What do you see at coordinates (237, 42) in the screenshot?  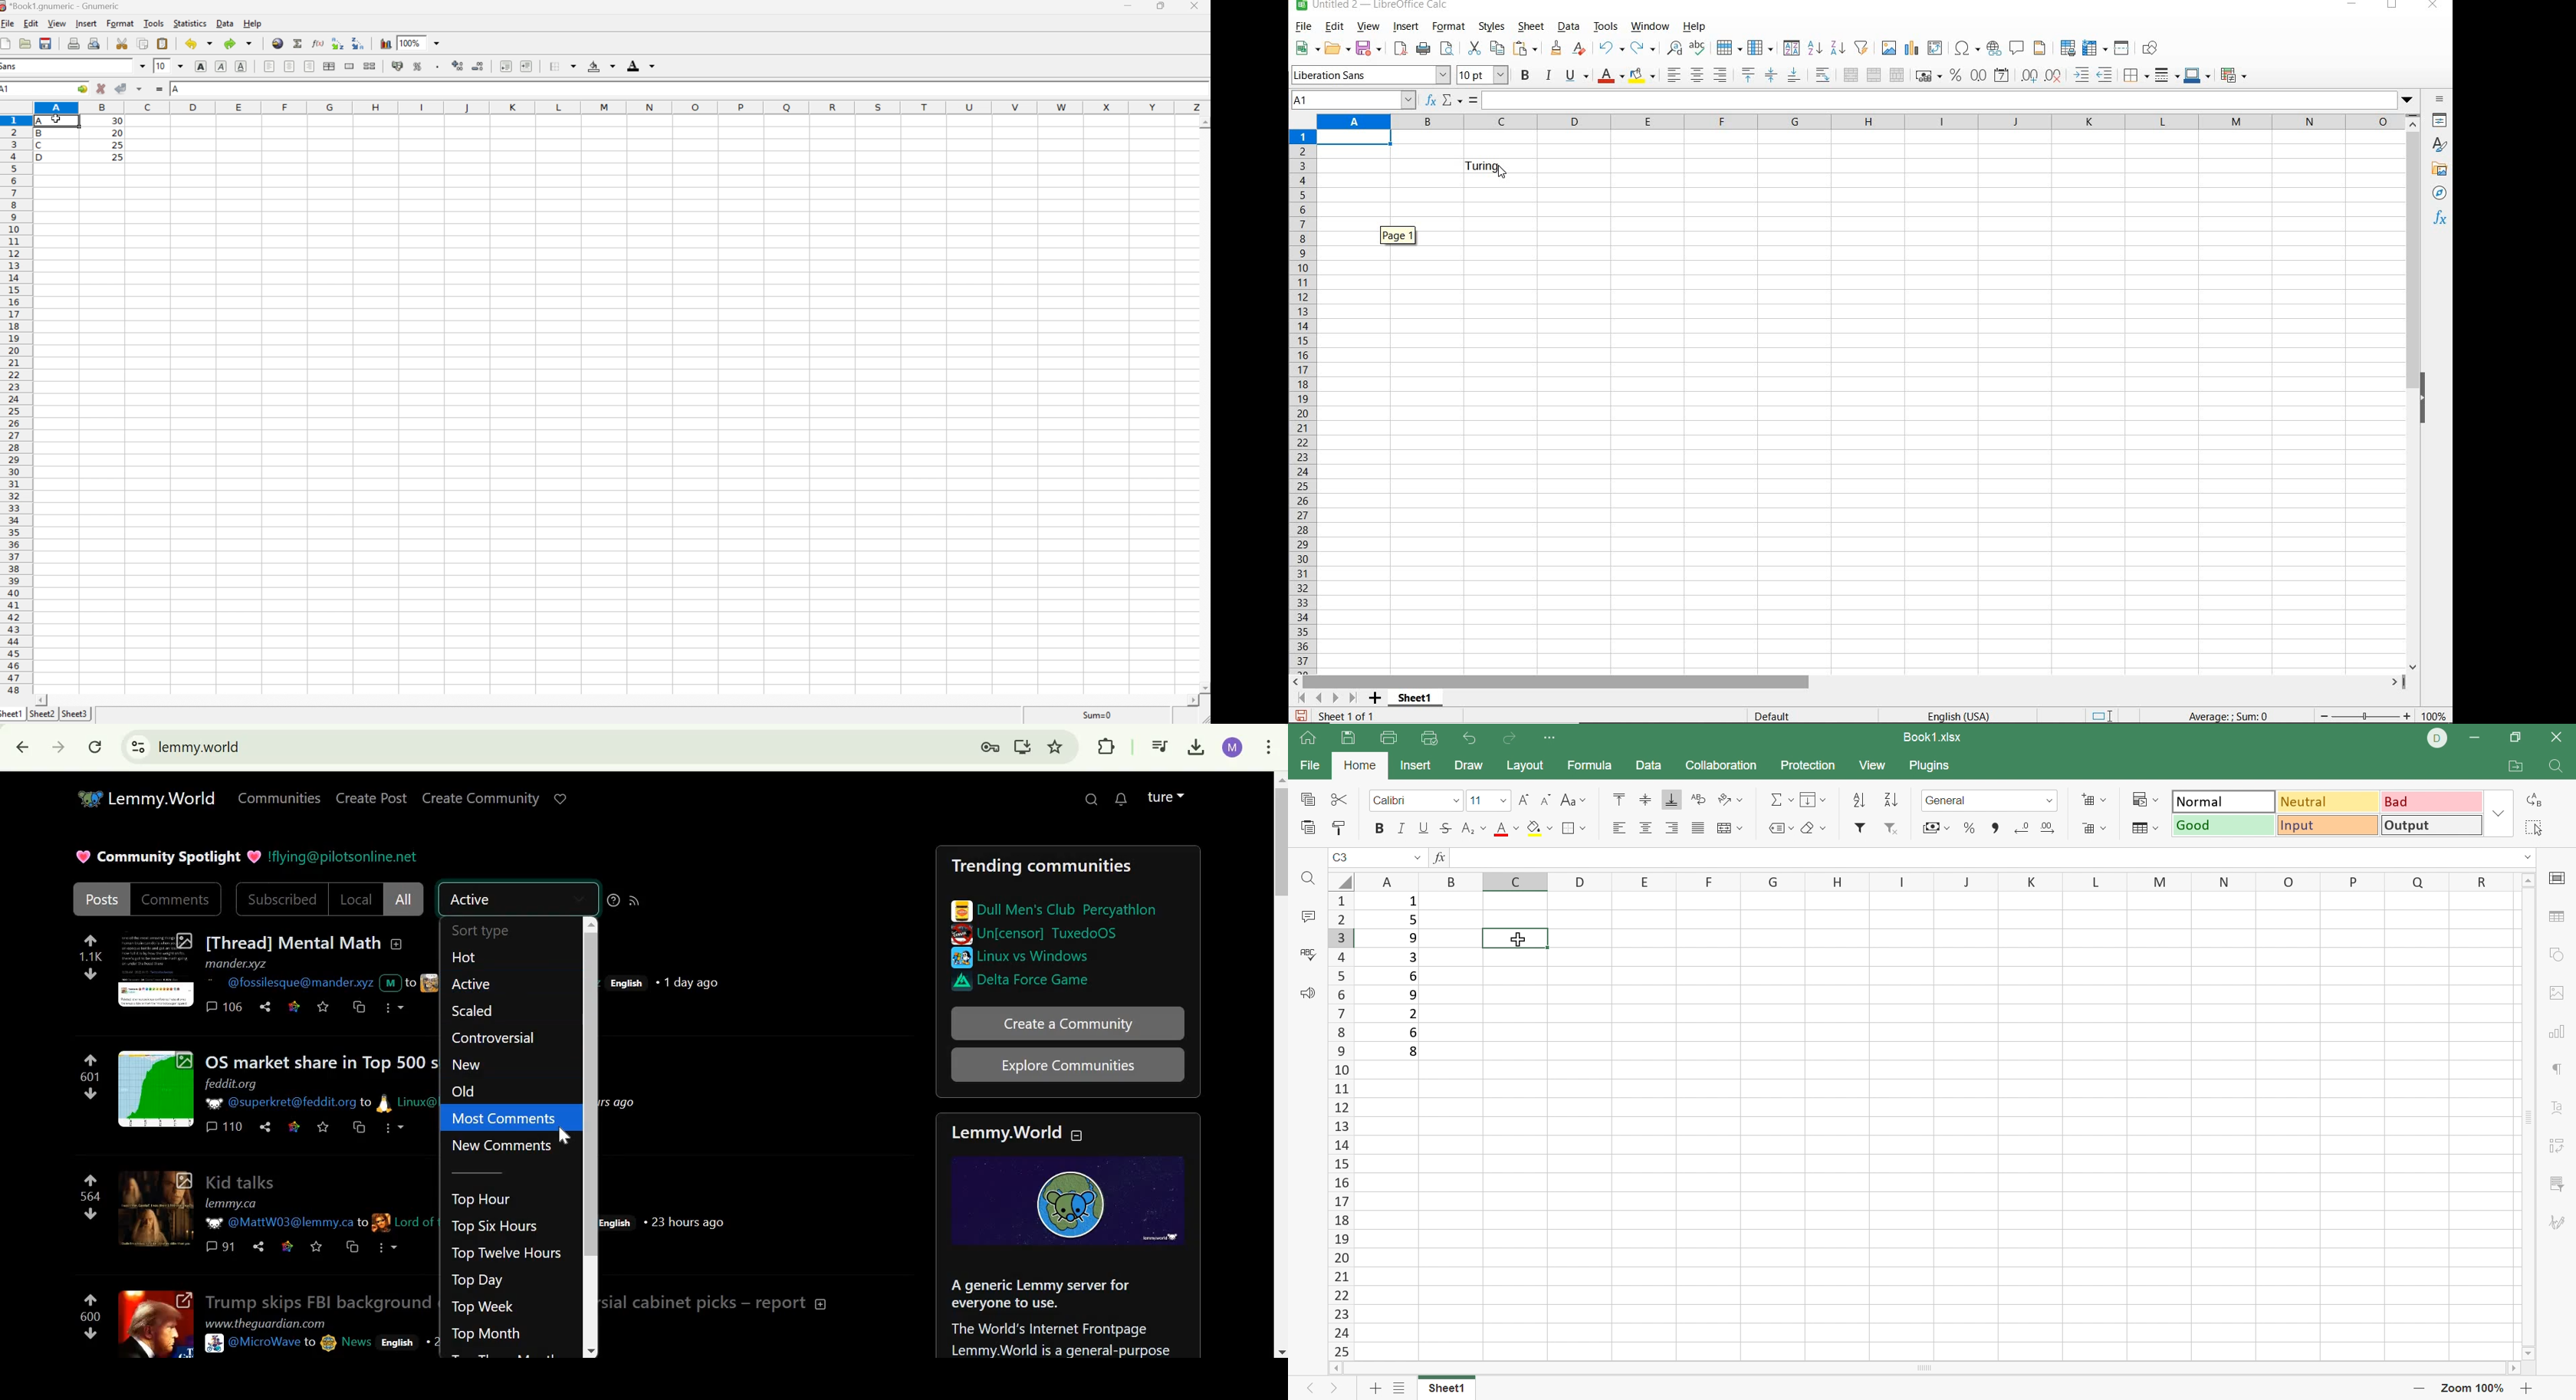 I see `Redo` at bounding box center [237, 42].